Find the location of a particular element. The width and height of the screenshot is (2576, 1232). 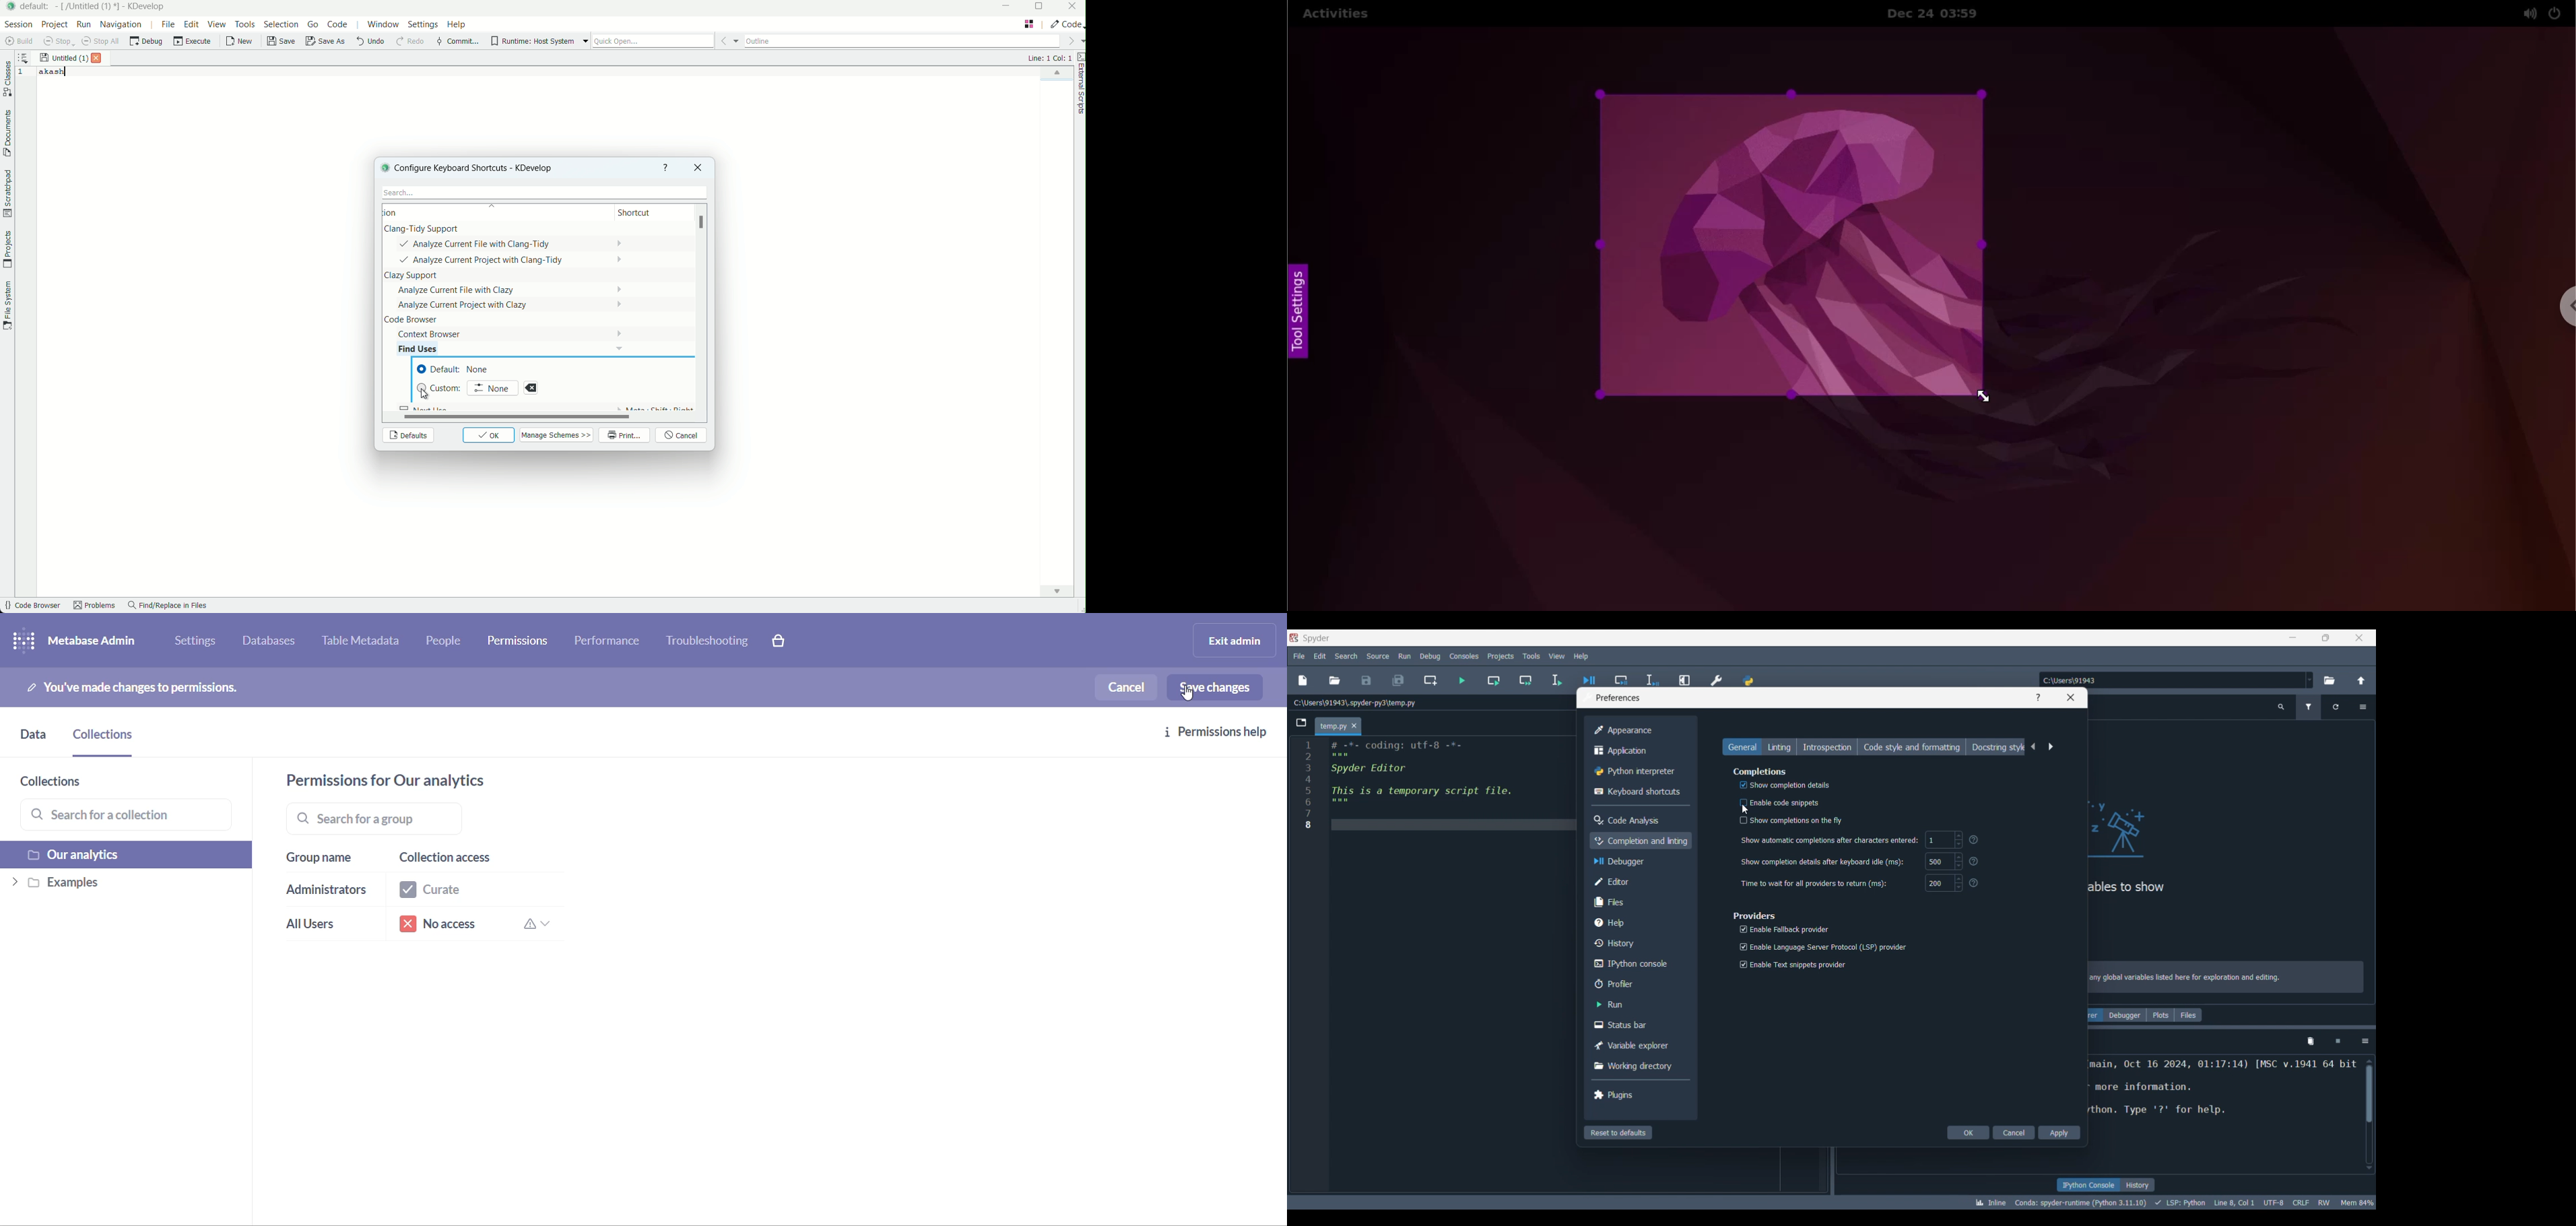

Source menu is located at coordinates (1378, 656).